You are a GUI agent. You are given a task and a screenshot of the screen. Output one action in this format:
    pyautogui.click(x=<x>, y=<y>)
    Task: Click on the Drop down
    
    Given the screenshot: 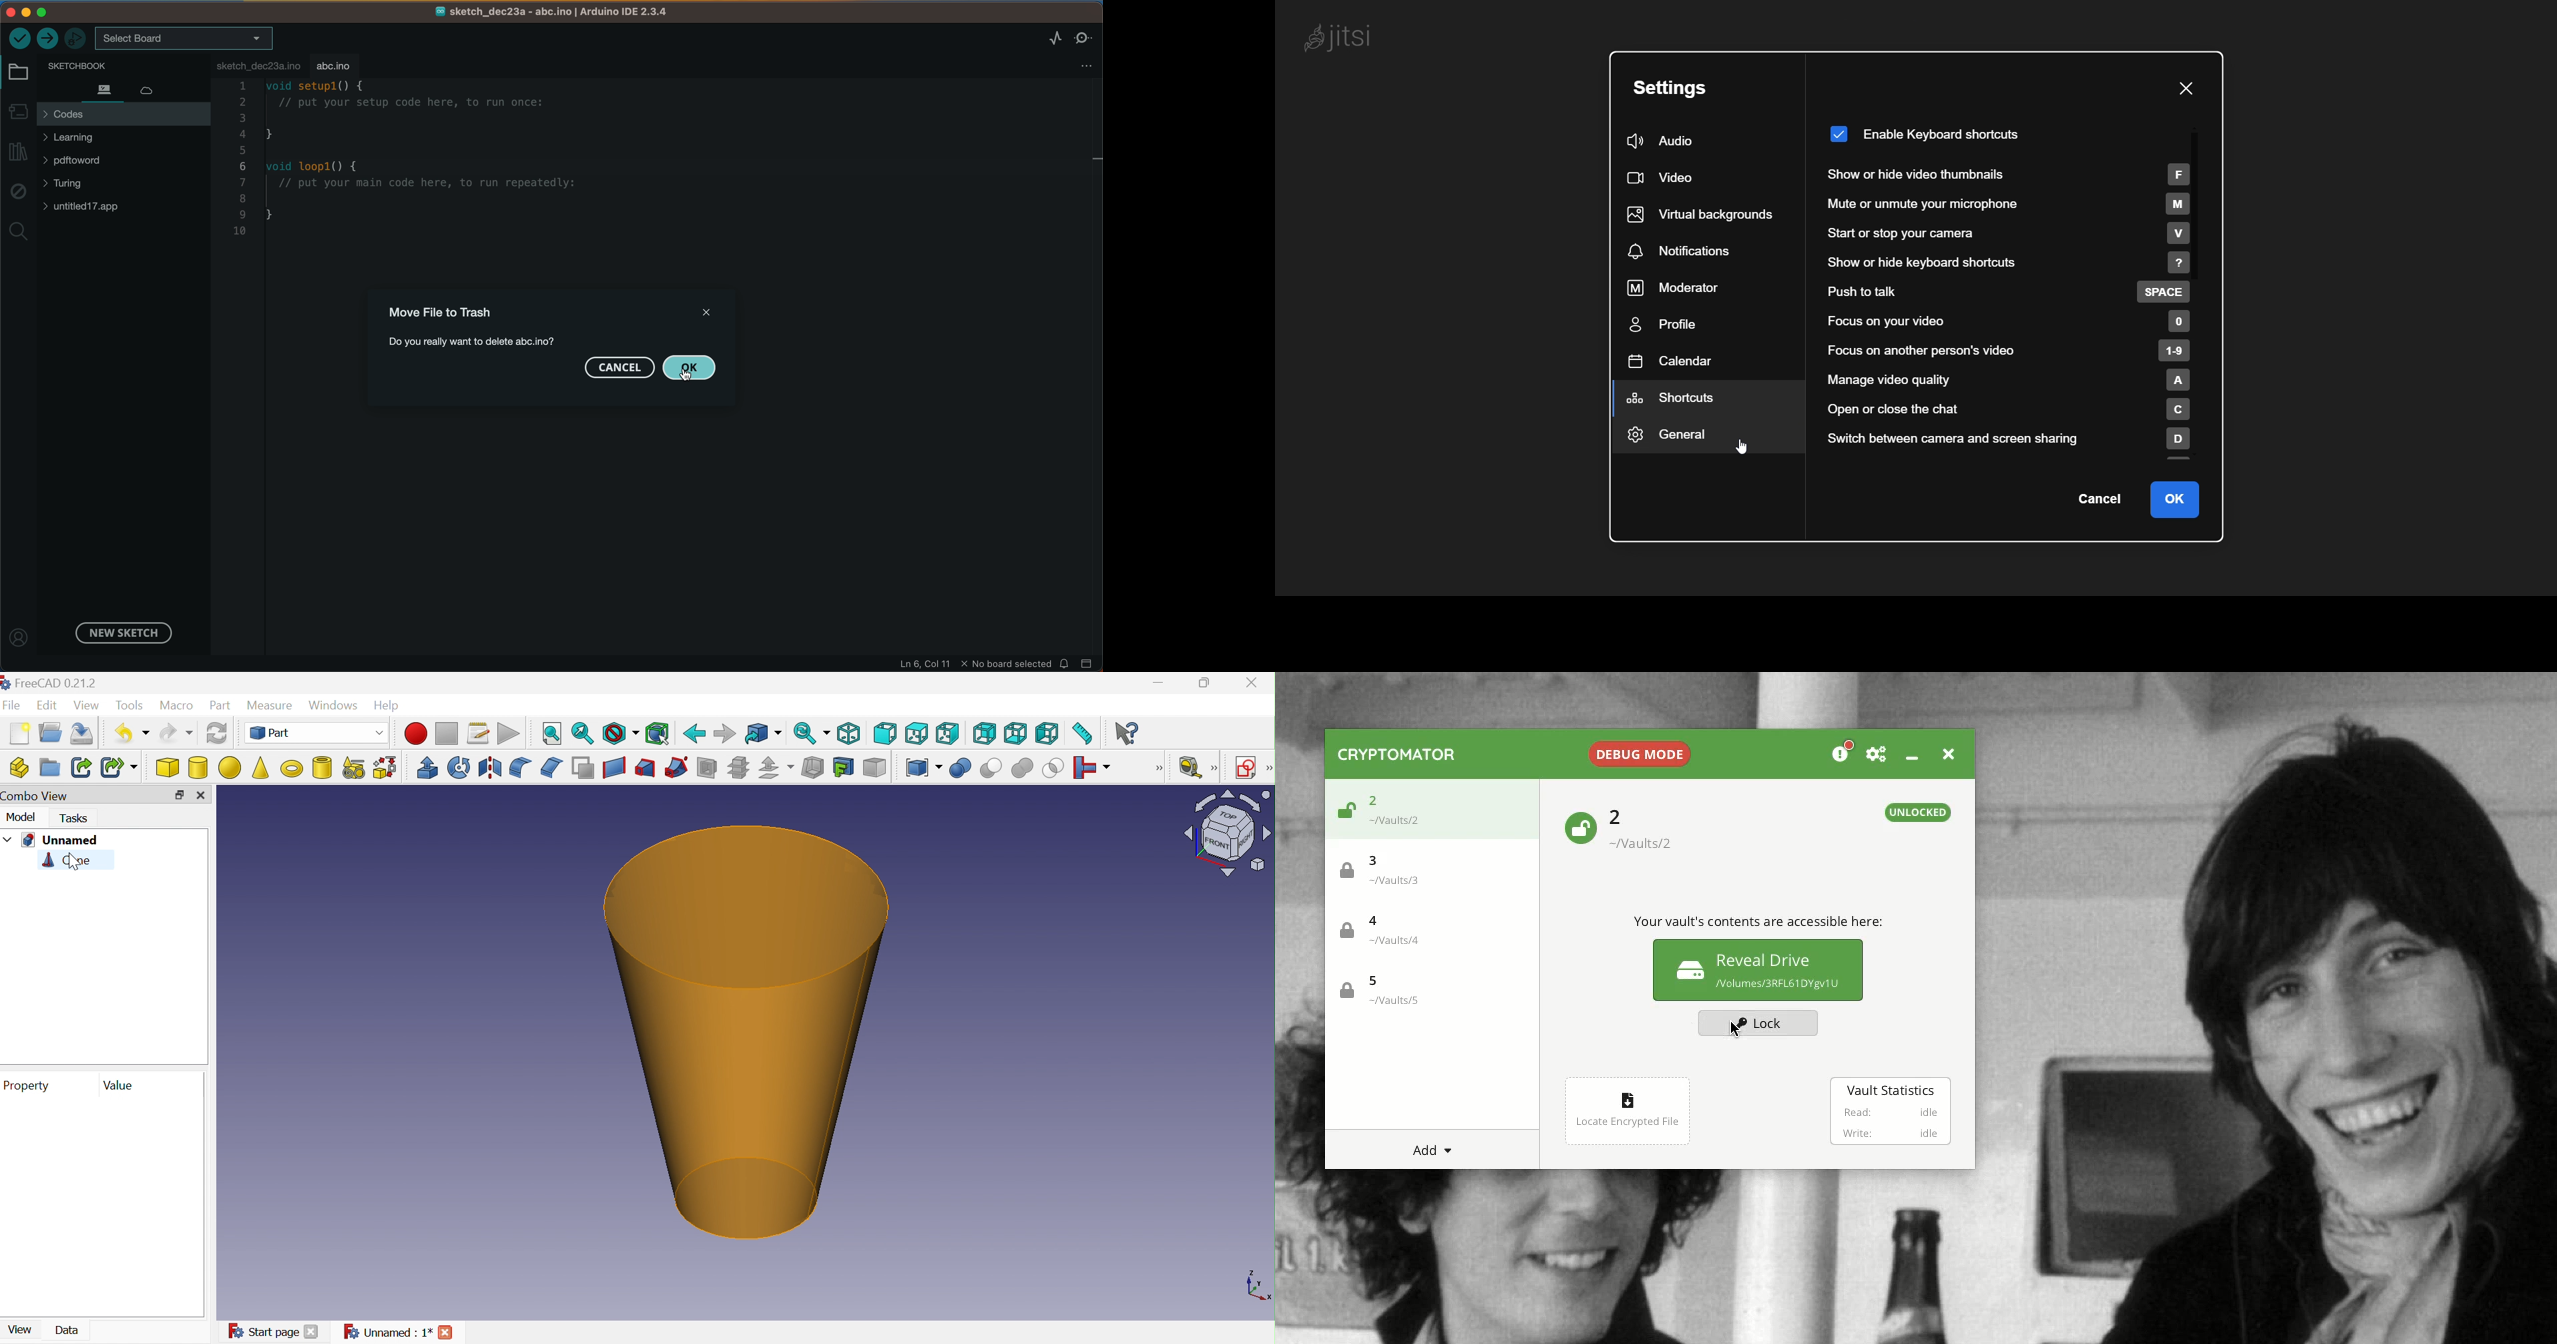 What is the action you would take?
    pyautogui.click(x=8, y=839)
    